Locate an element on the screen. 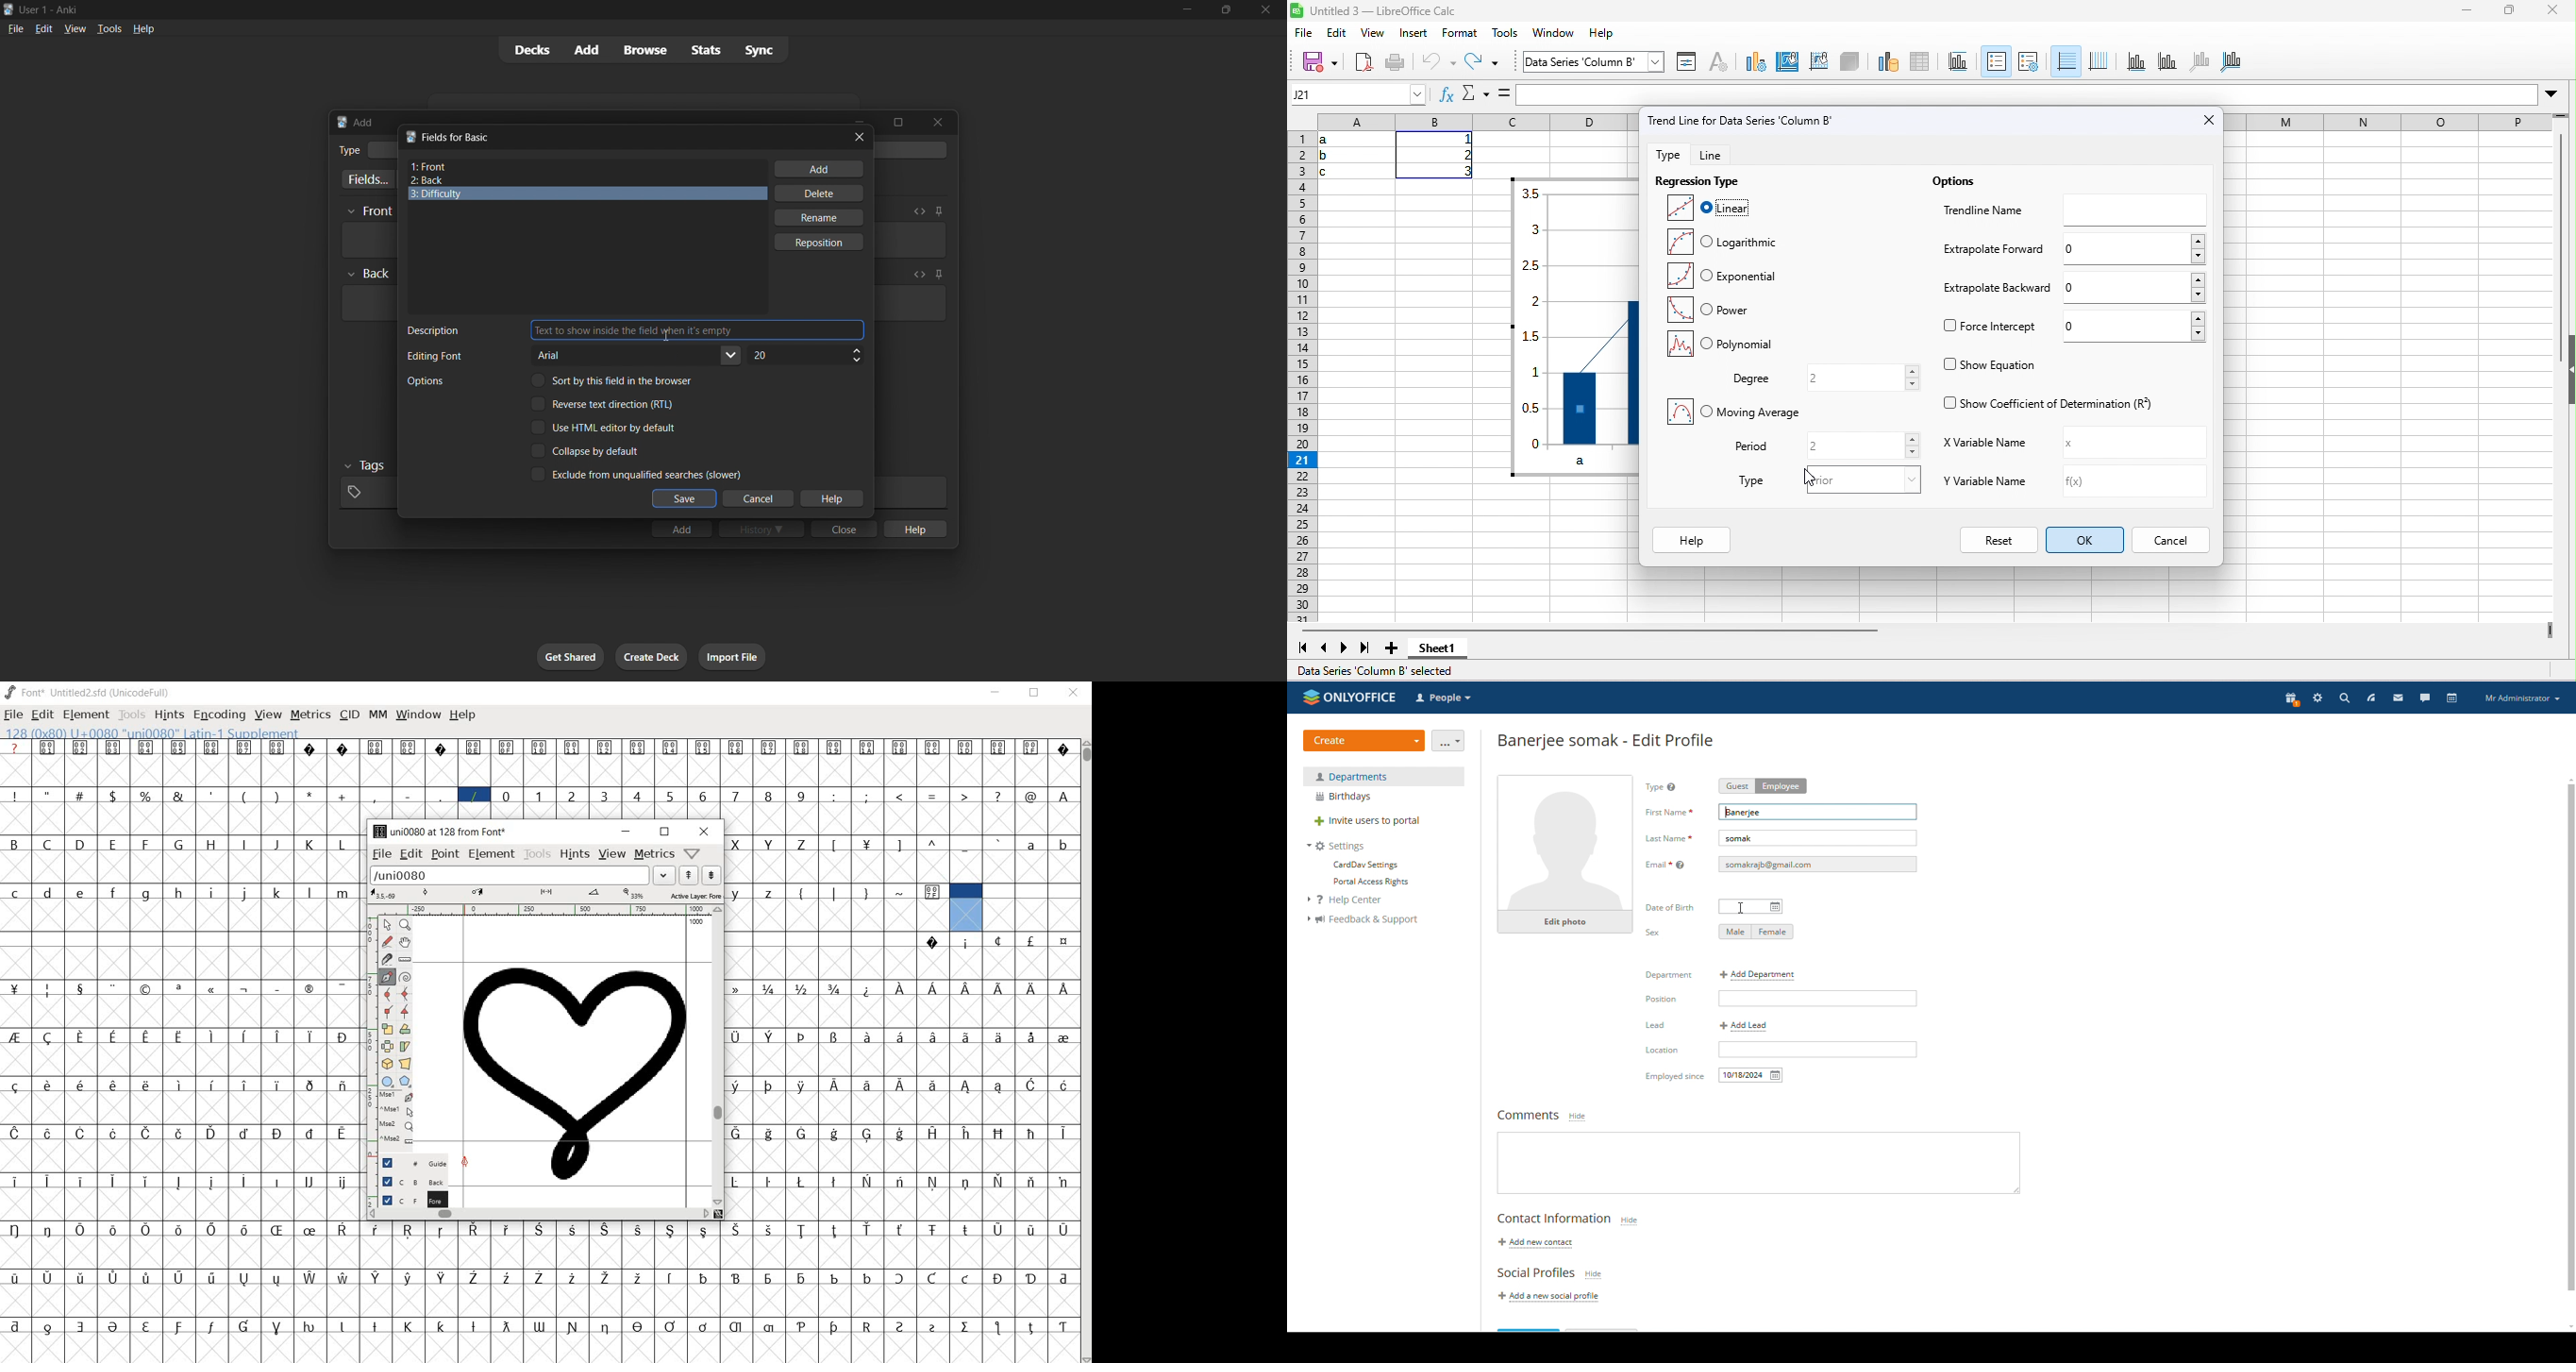 The image size is (2576, 1372). glyph is located at coordinates (245, 990).